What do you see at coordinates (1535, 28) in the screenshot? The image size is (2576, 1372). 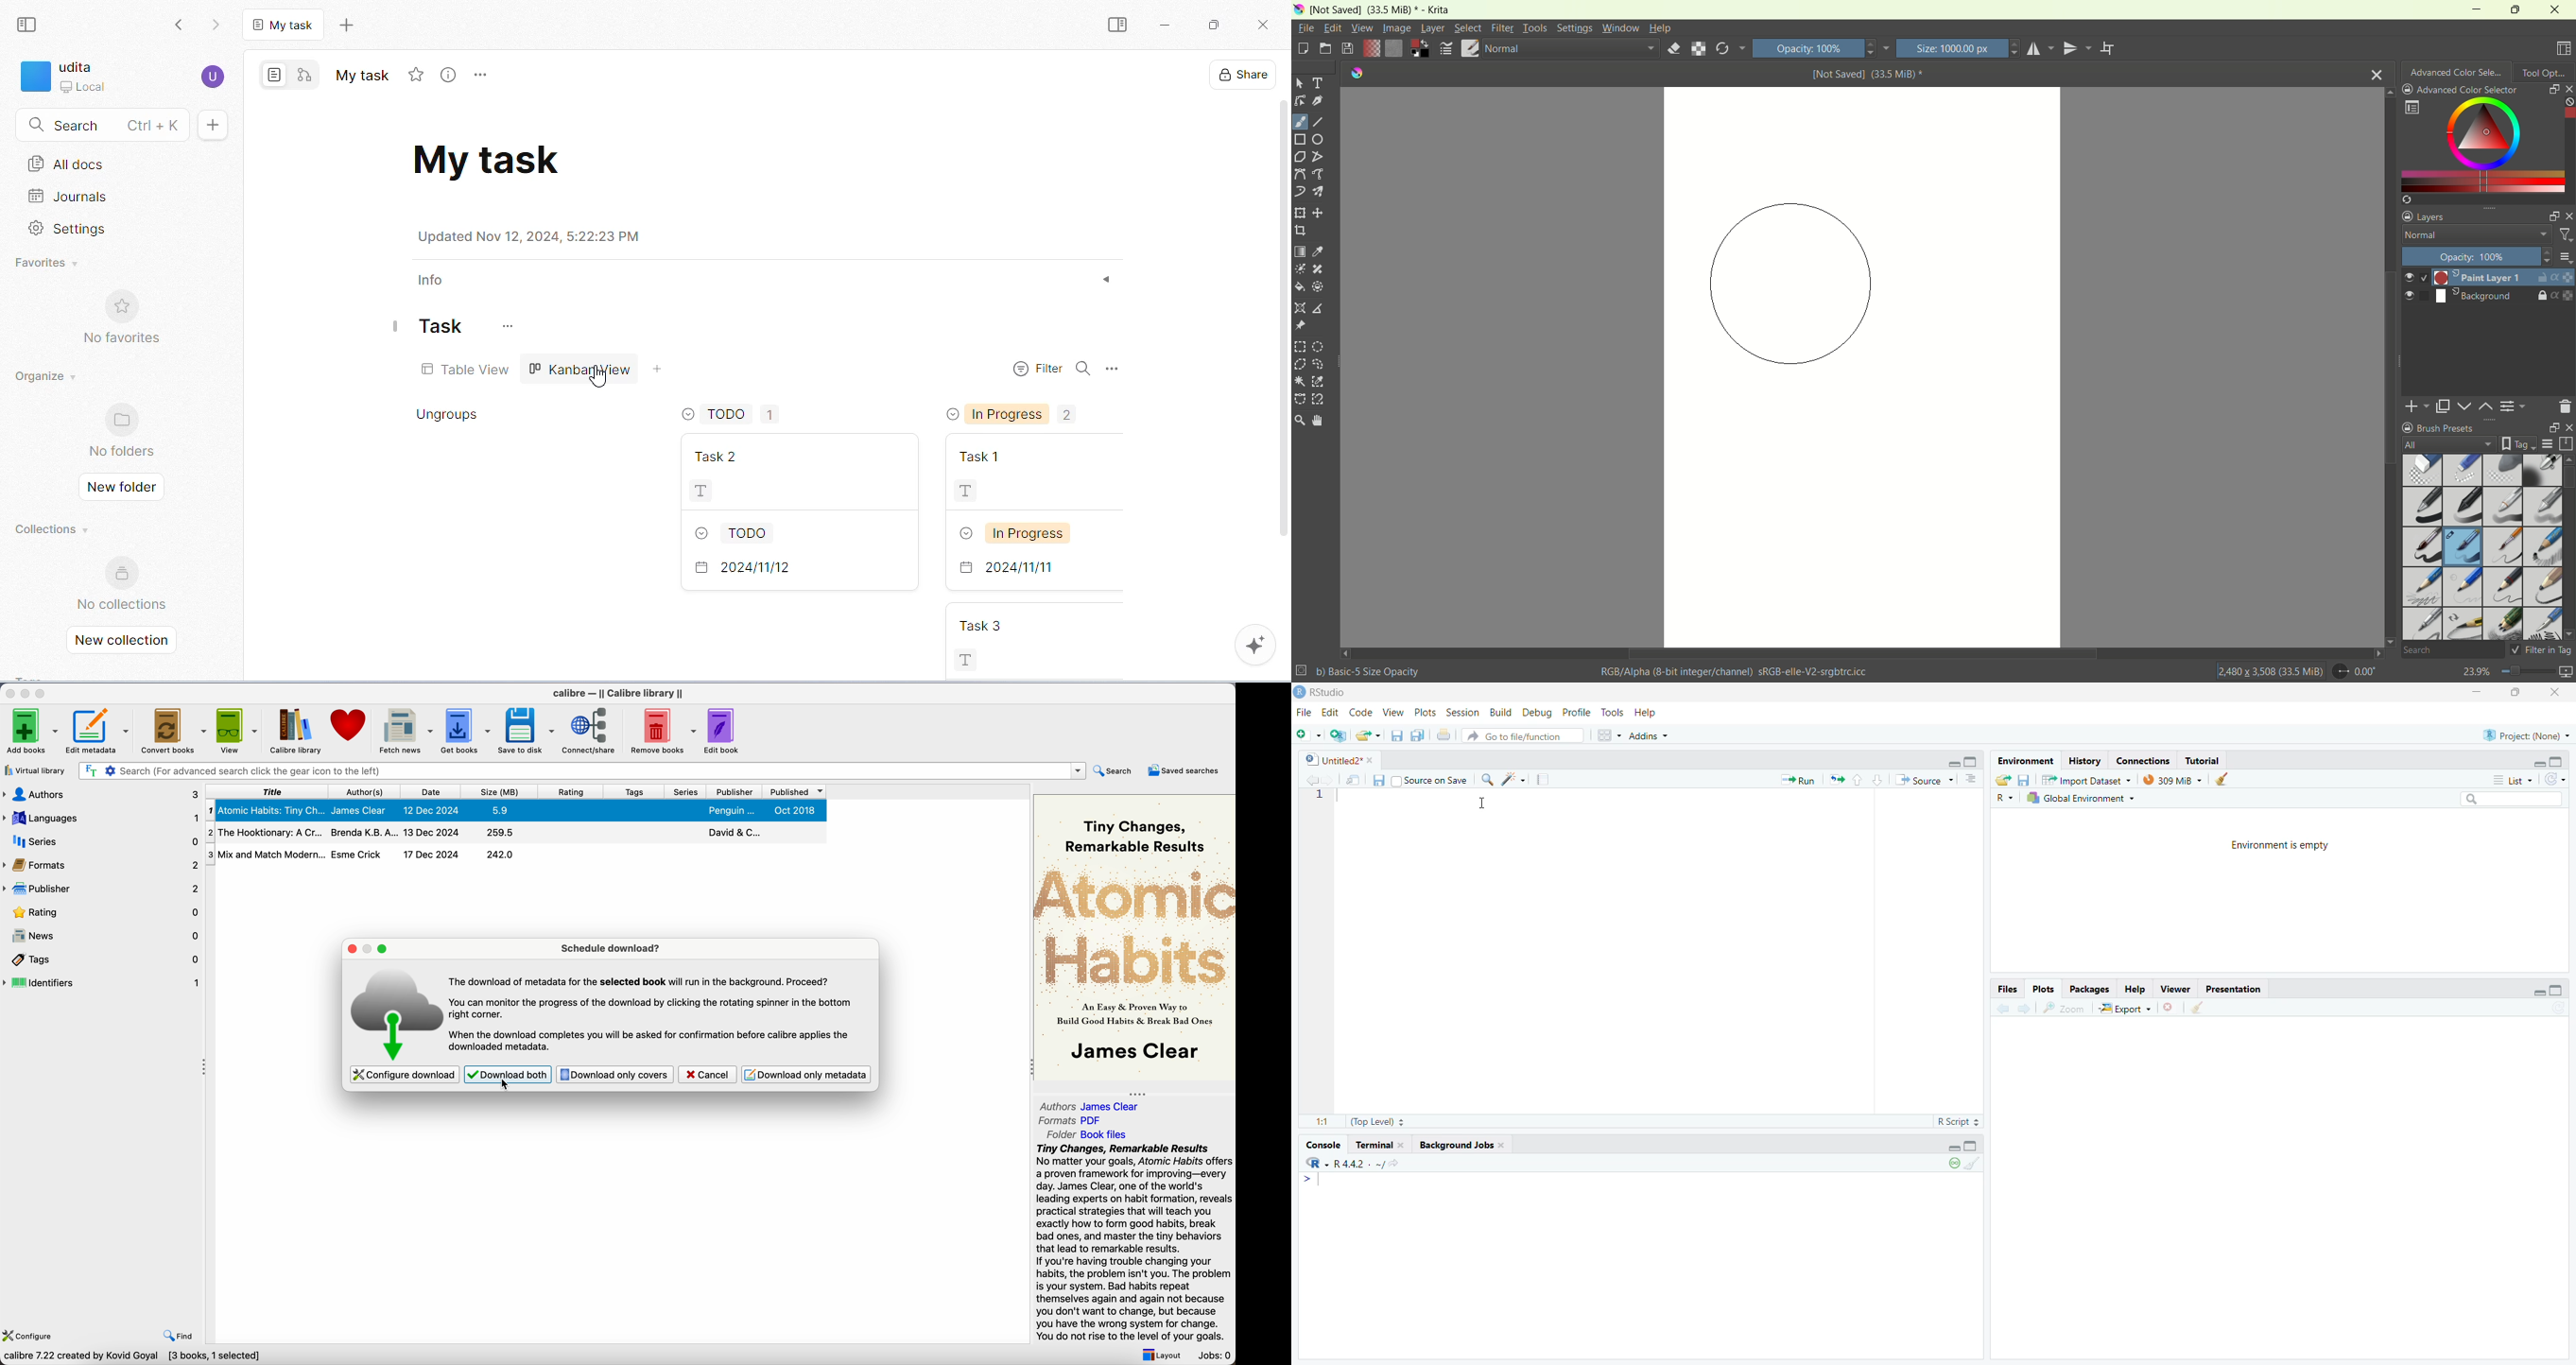 I see `tools` at bounding box center [1535, 28].